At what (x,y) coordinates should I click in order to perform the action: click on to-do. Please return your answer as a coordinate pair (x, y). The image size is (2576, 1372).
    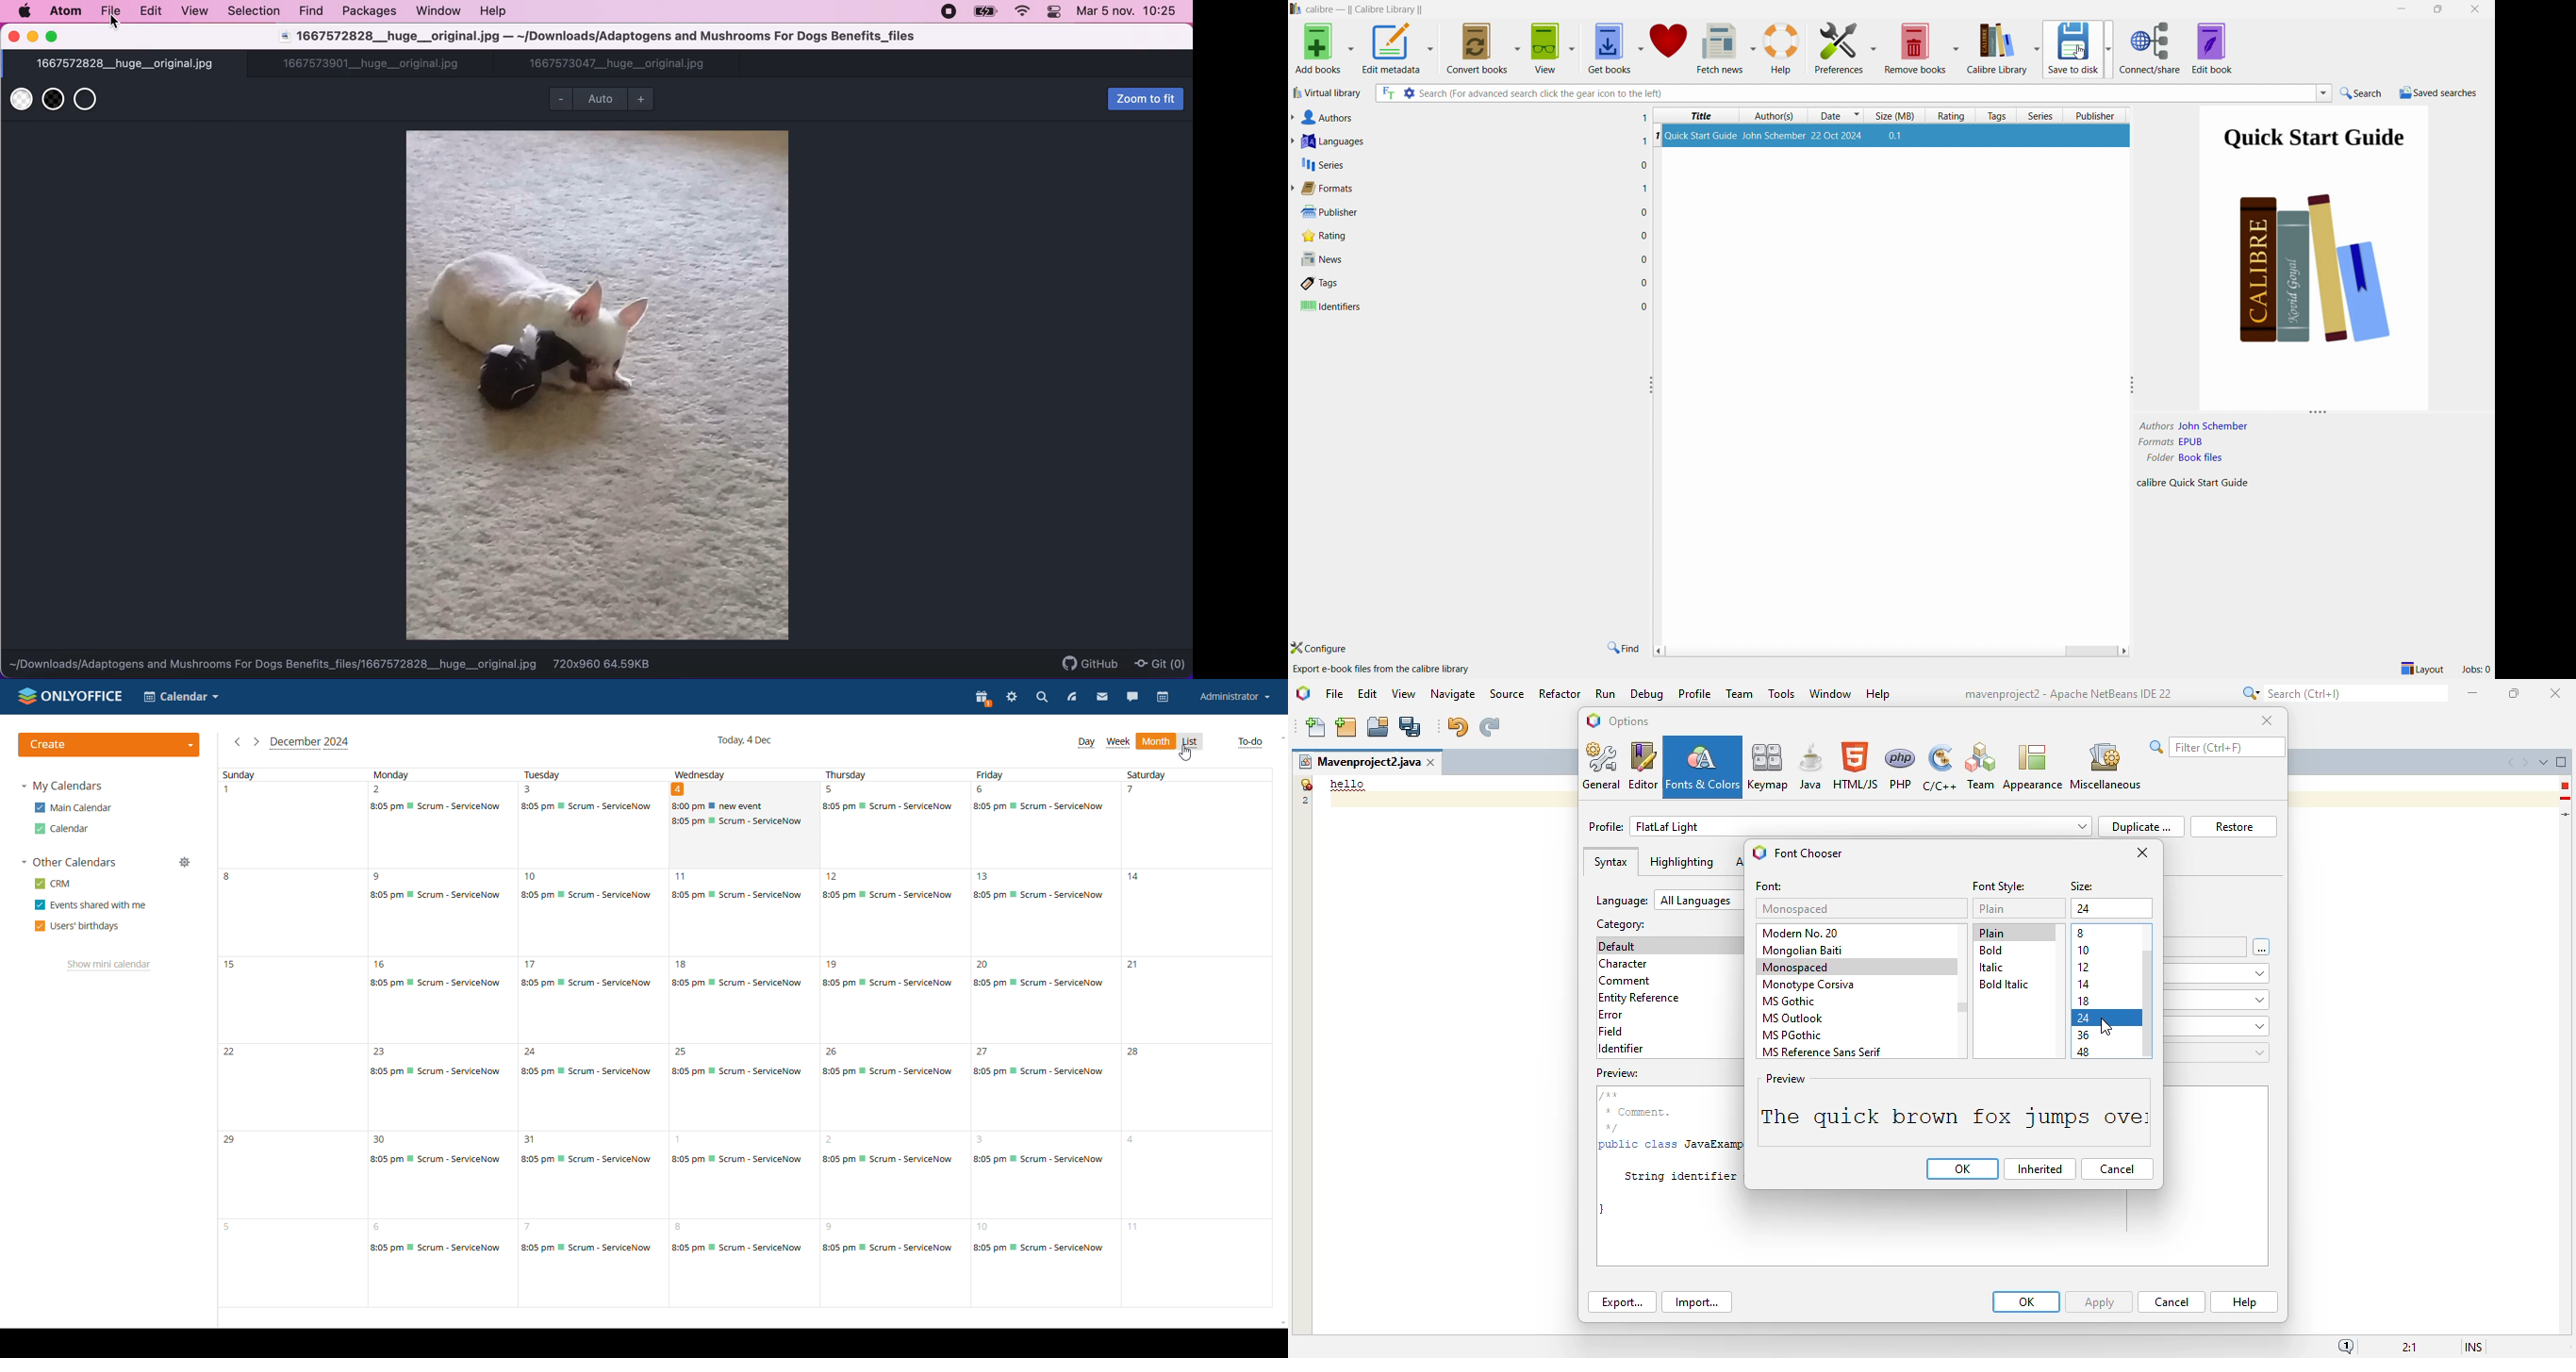
    Looking at the image, I should click on (1250, 742).